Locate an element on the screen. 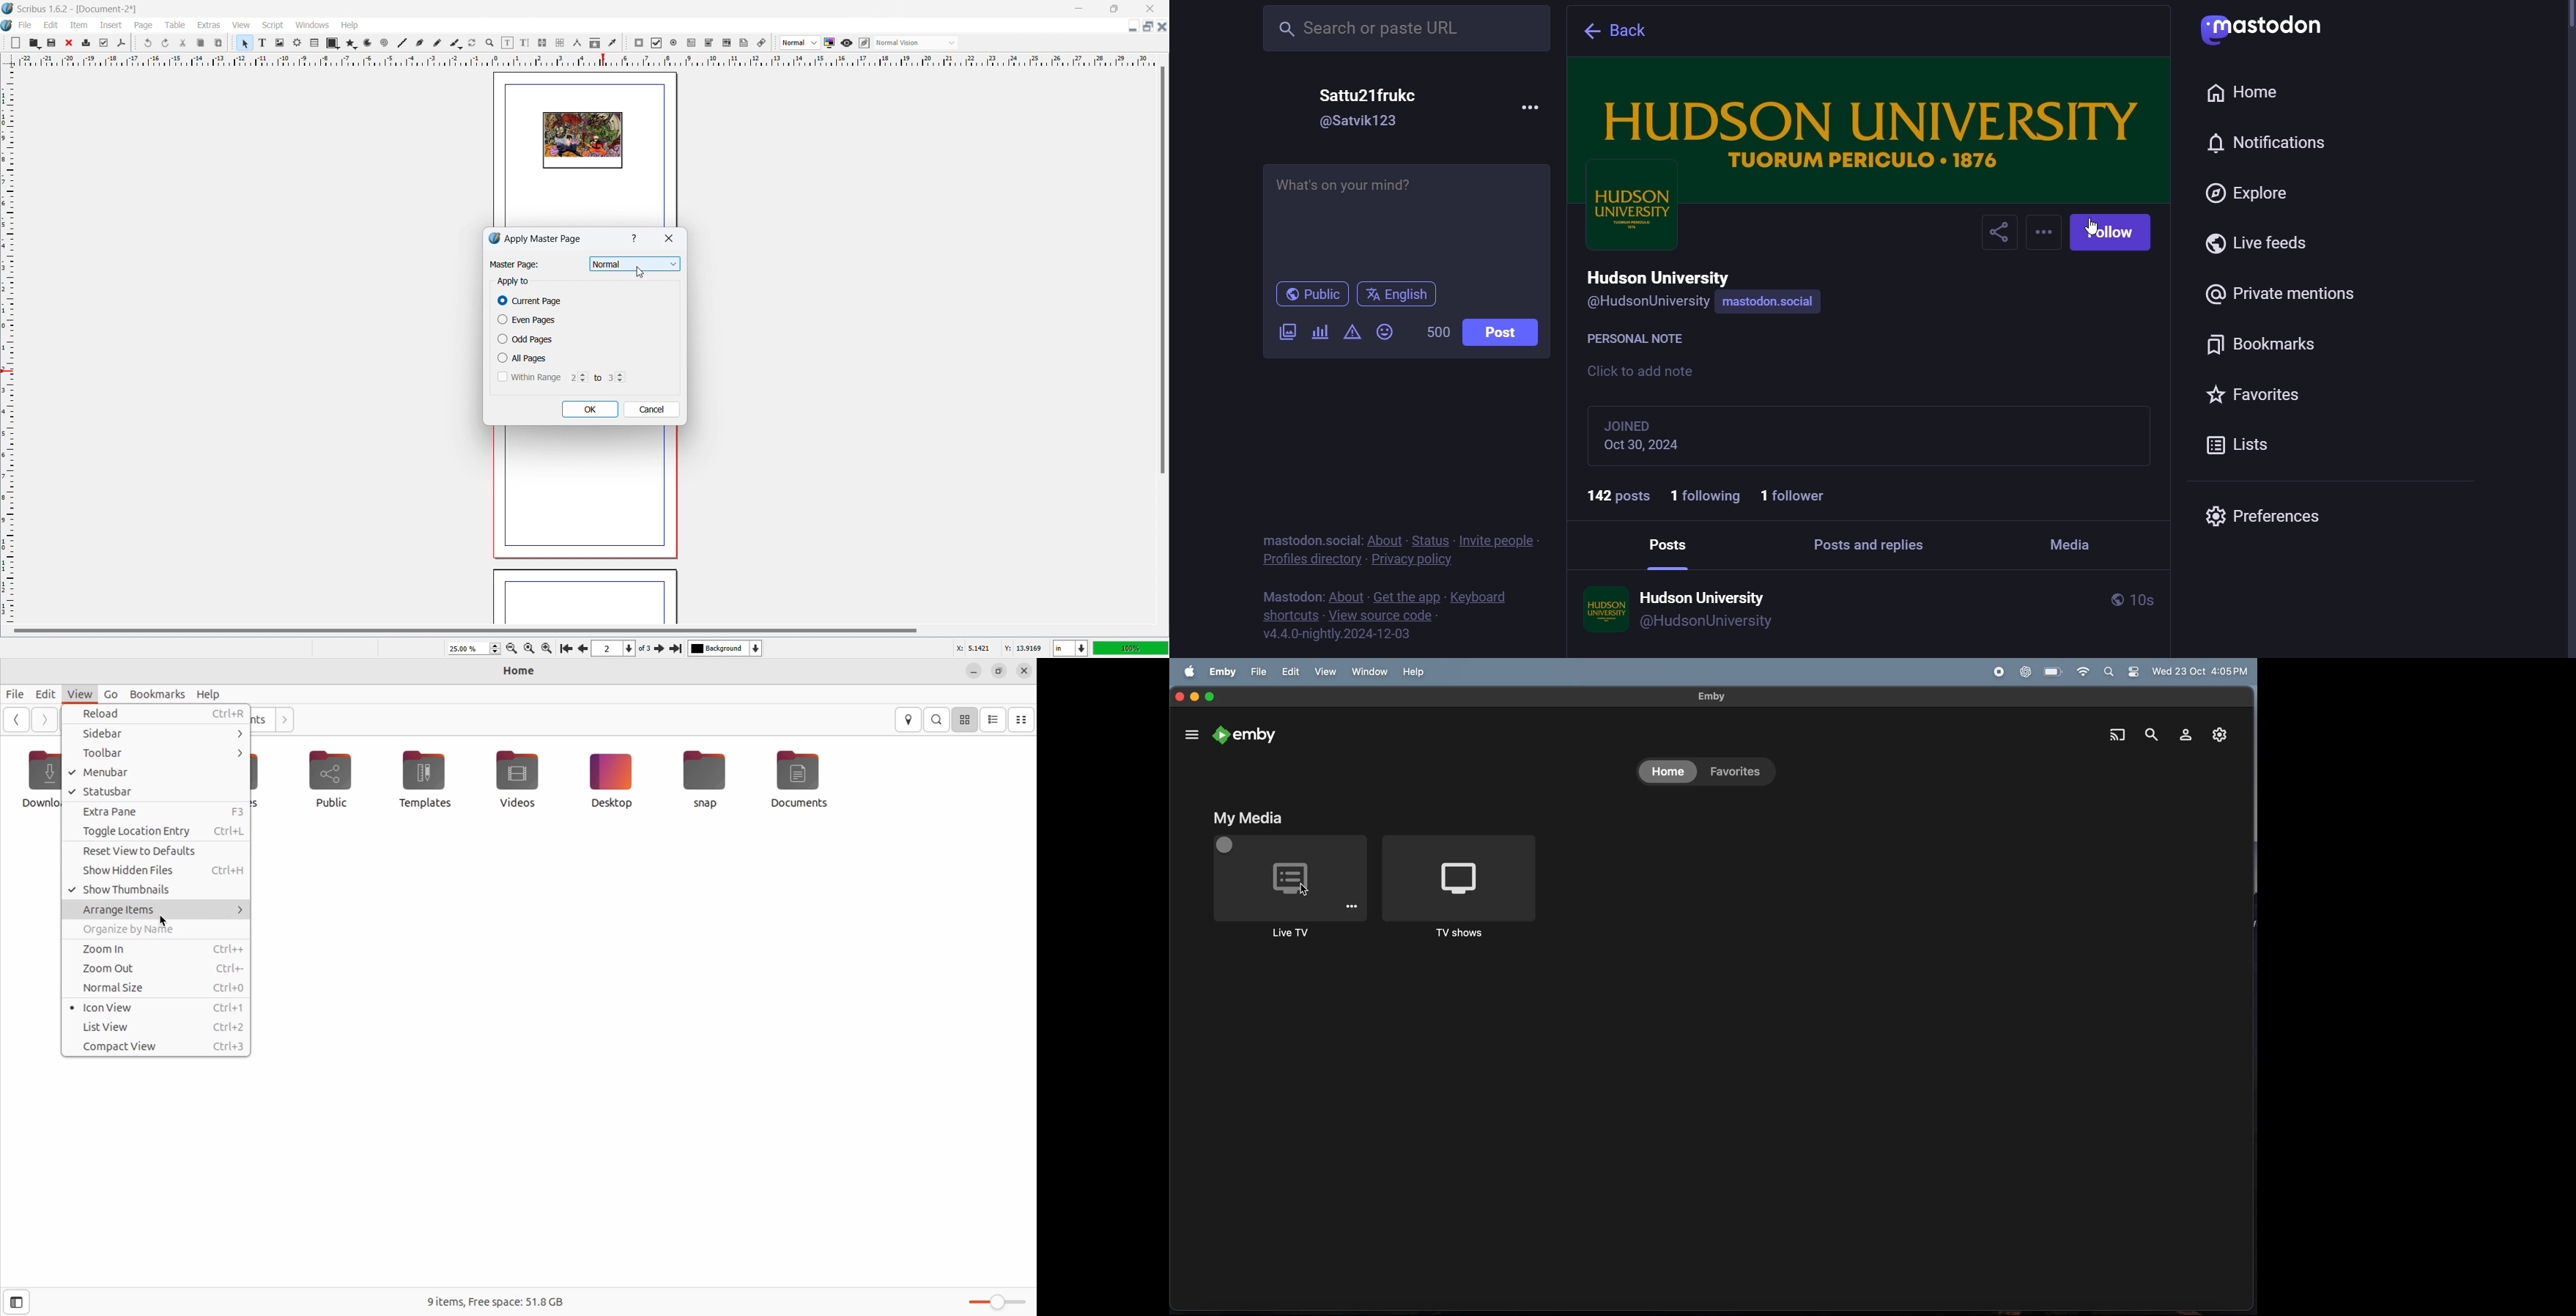  even pages checkbox is located at coordinates (526, 319).